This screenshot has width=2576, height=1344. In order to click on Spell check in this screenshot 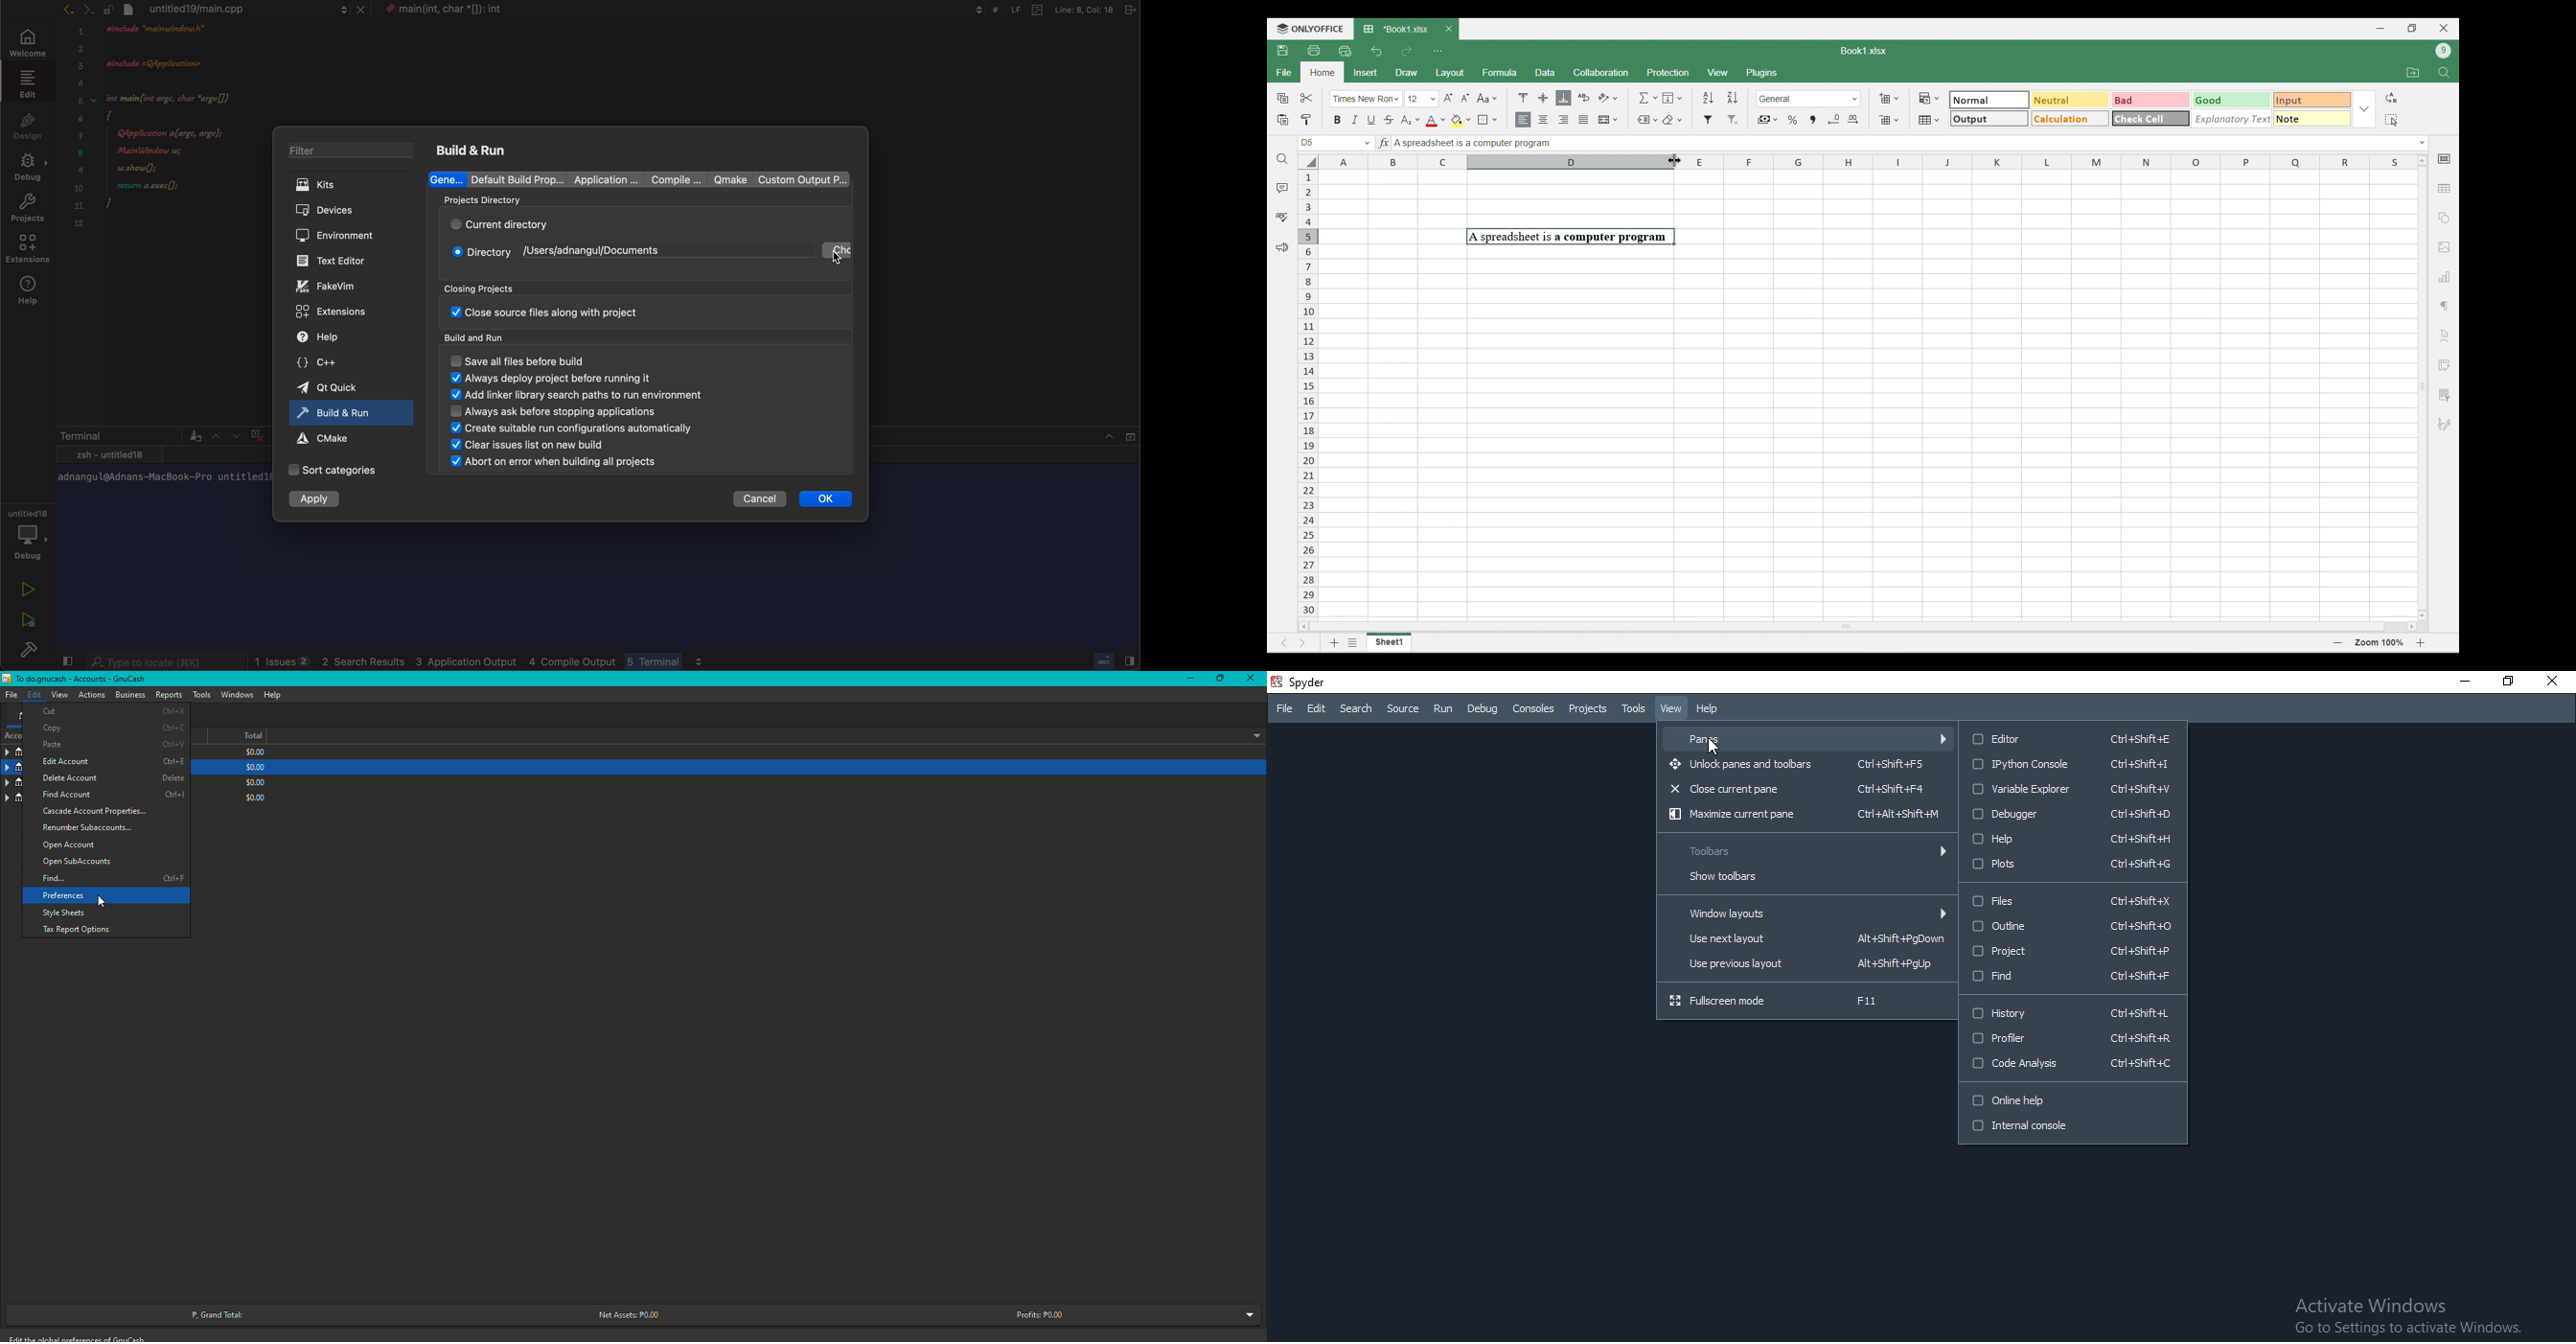, I will do `click(1282, 217)`.